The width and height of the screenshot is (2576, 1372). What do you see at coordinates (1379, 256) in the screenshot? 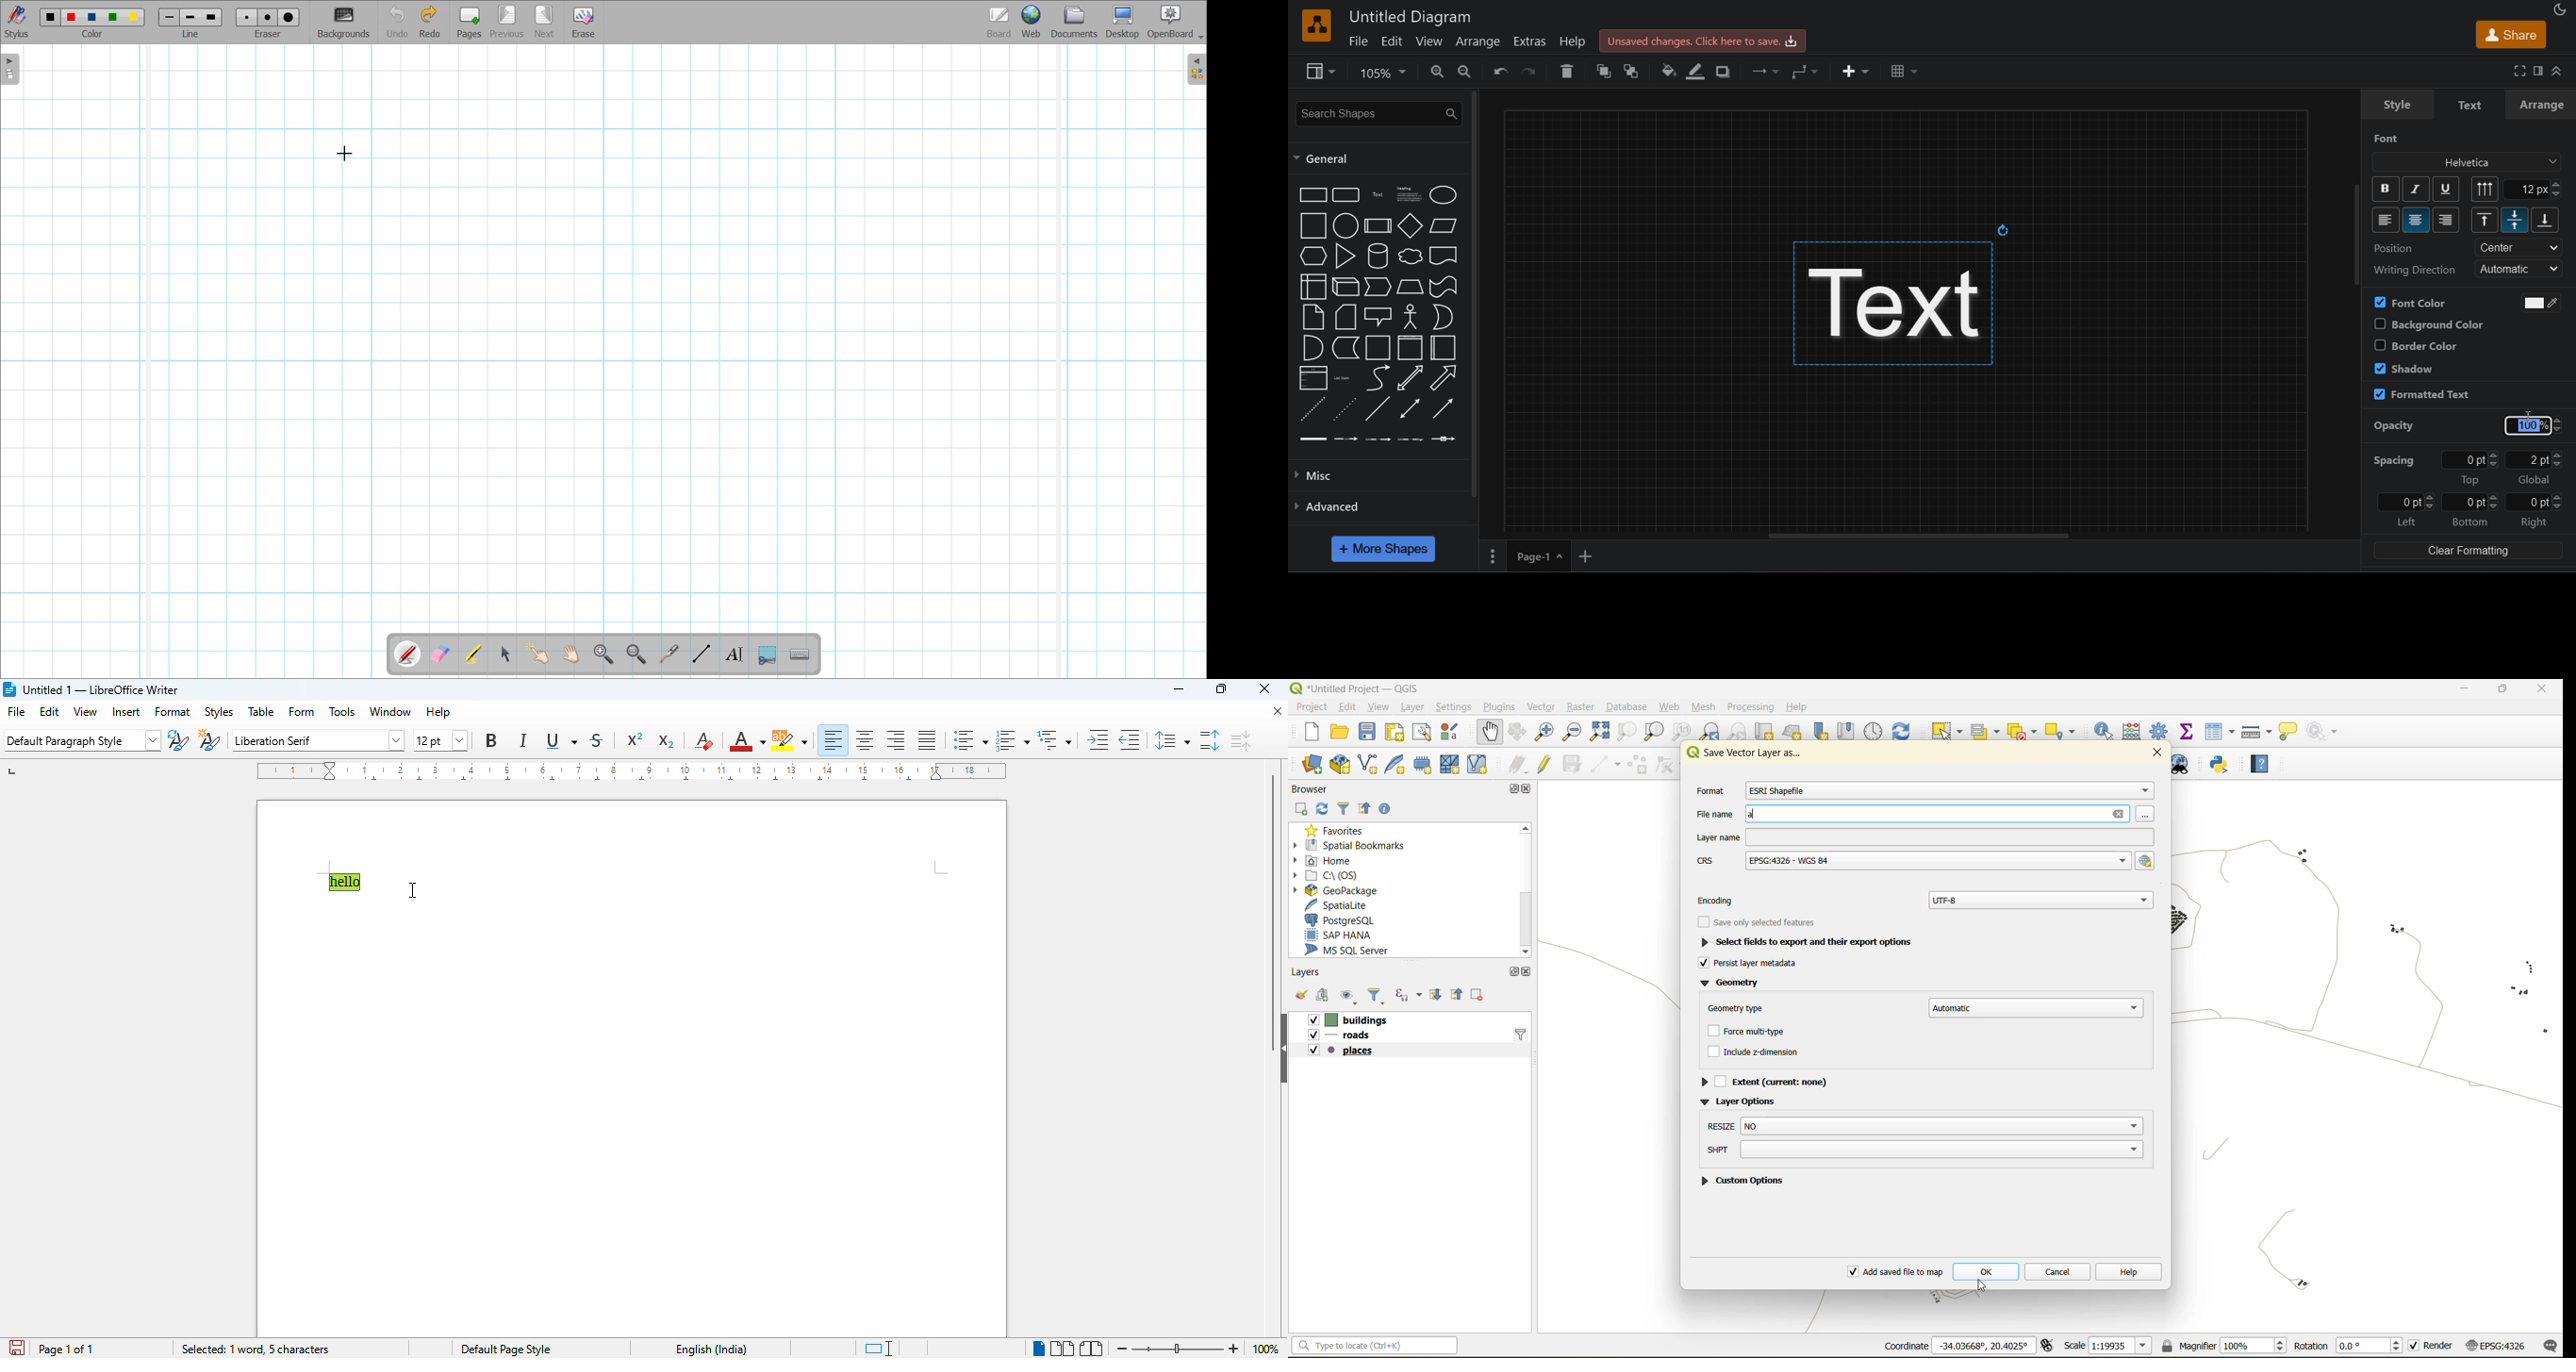
I see `cylinder` at bounding box center [1379, 256].